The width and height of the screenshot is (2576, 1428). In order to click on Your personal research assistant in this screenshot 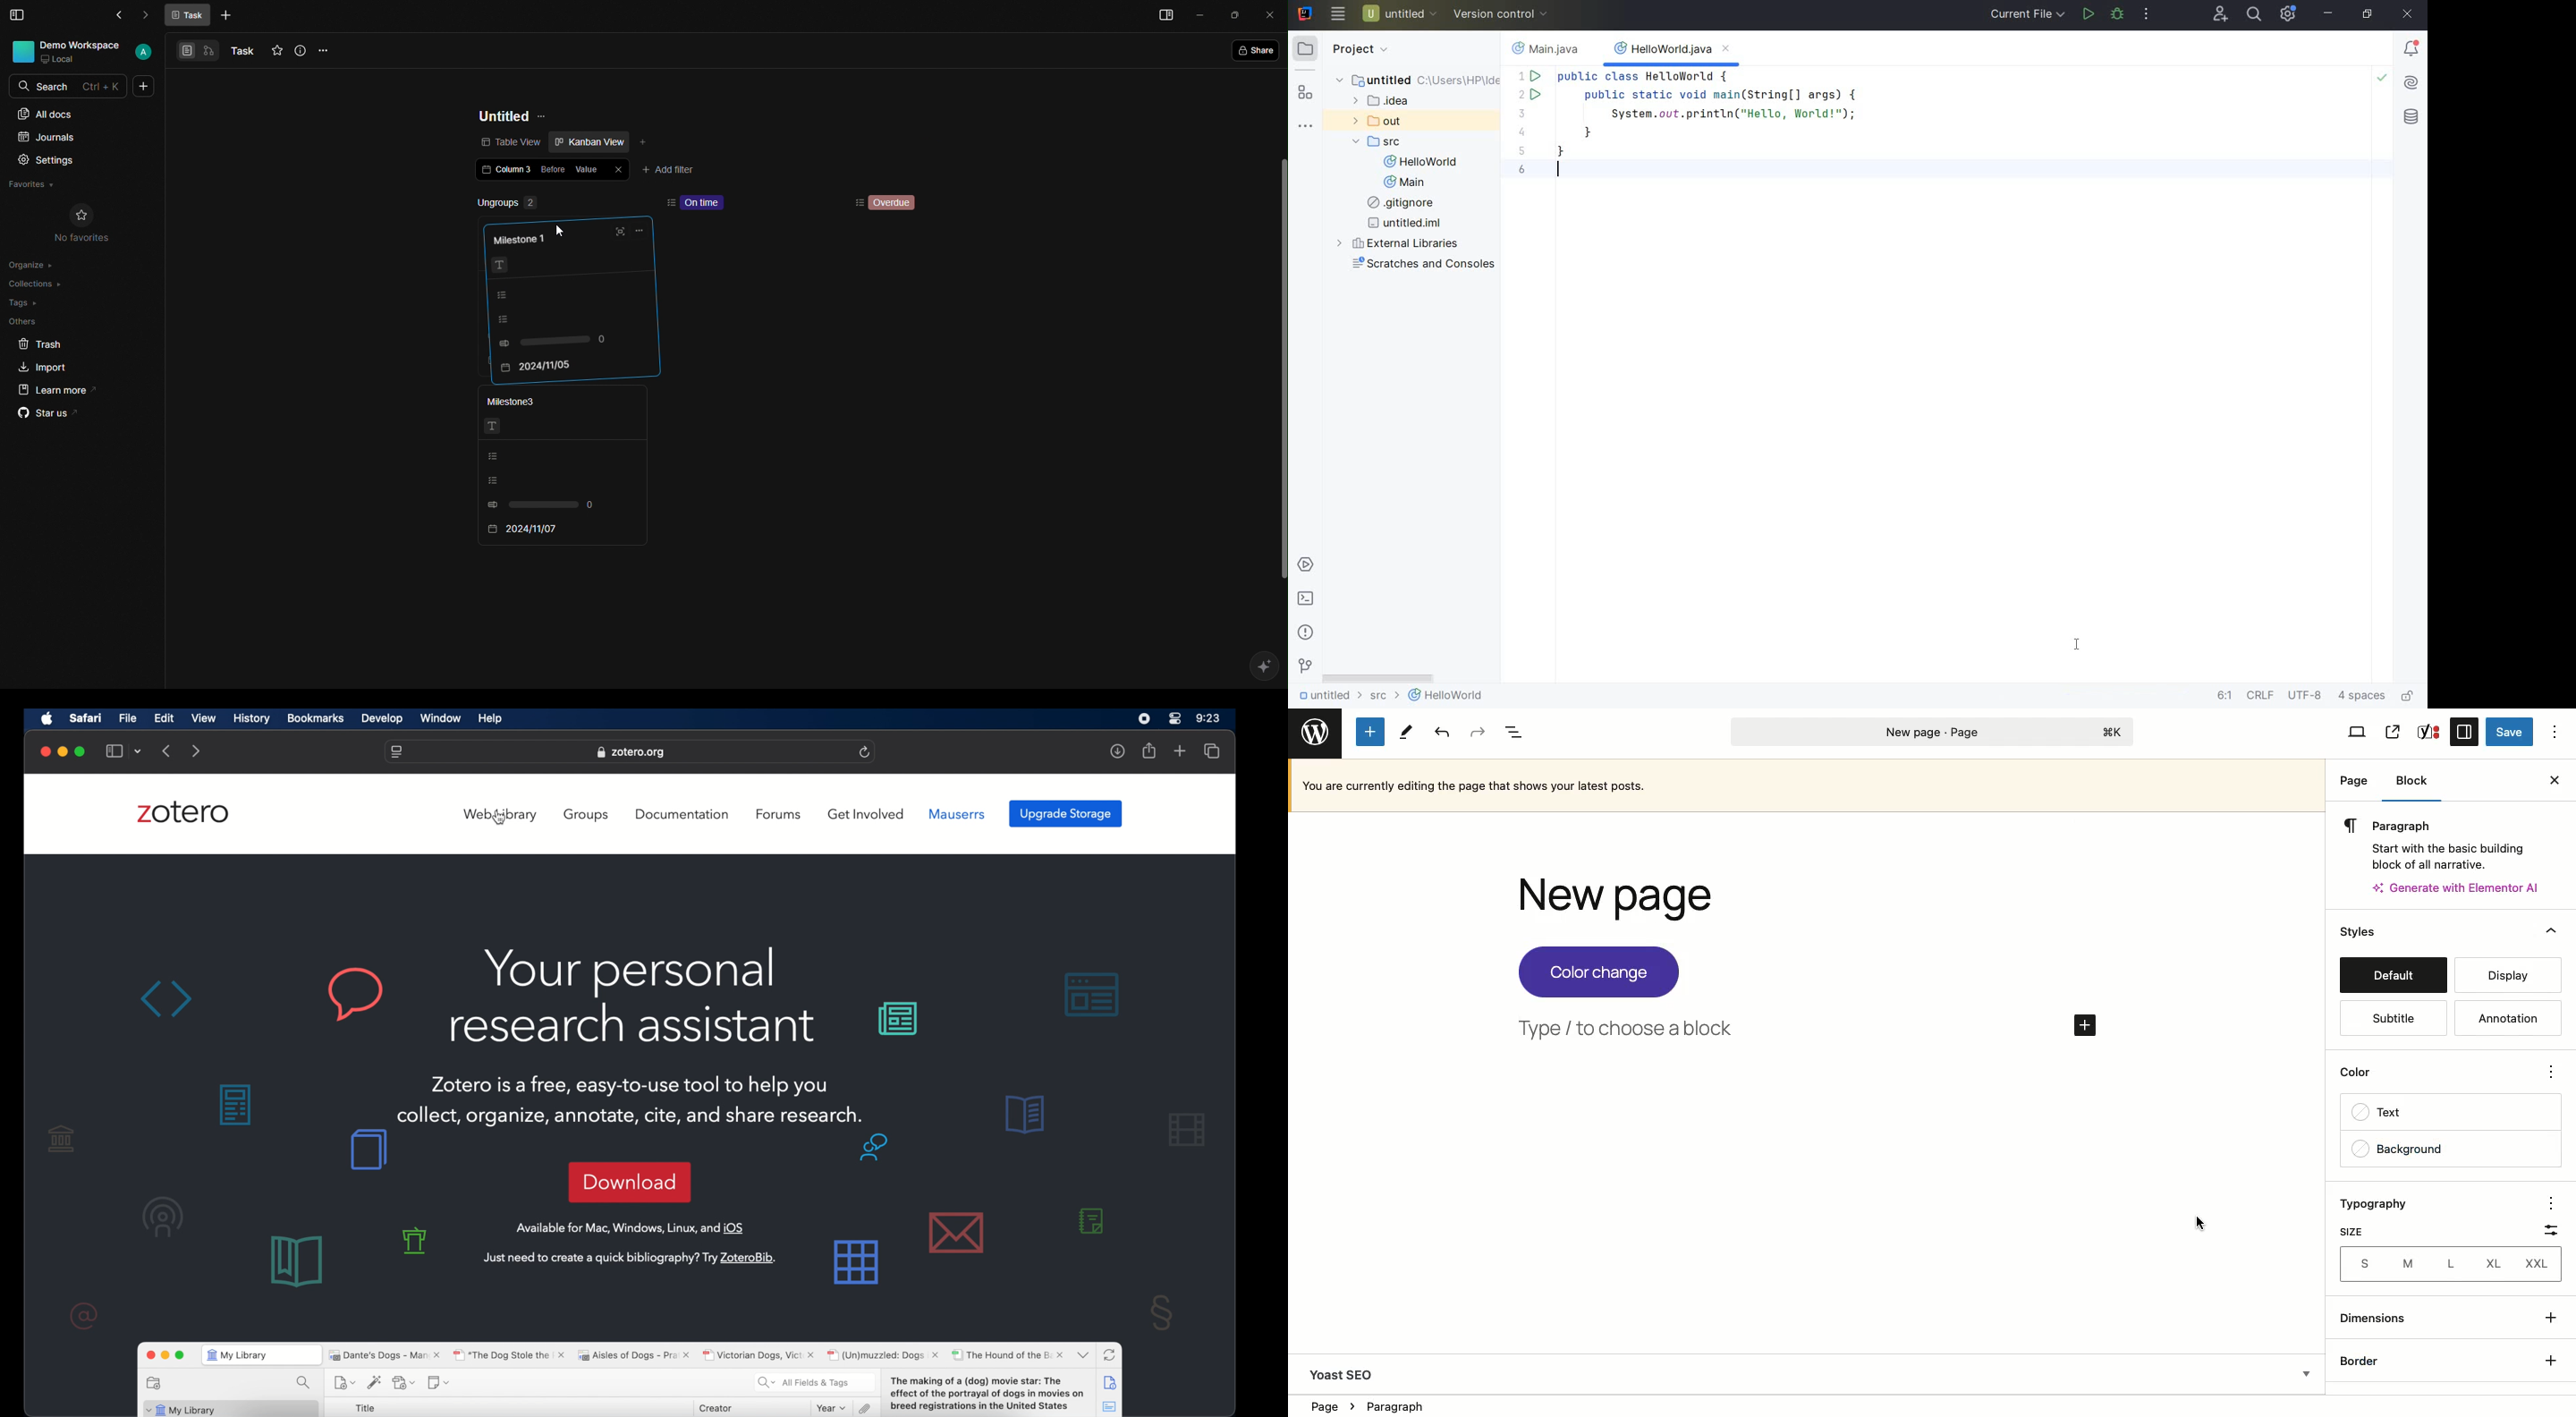, I will do `click(631, 996)`.